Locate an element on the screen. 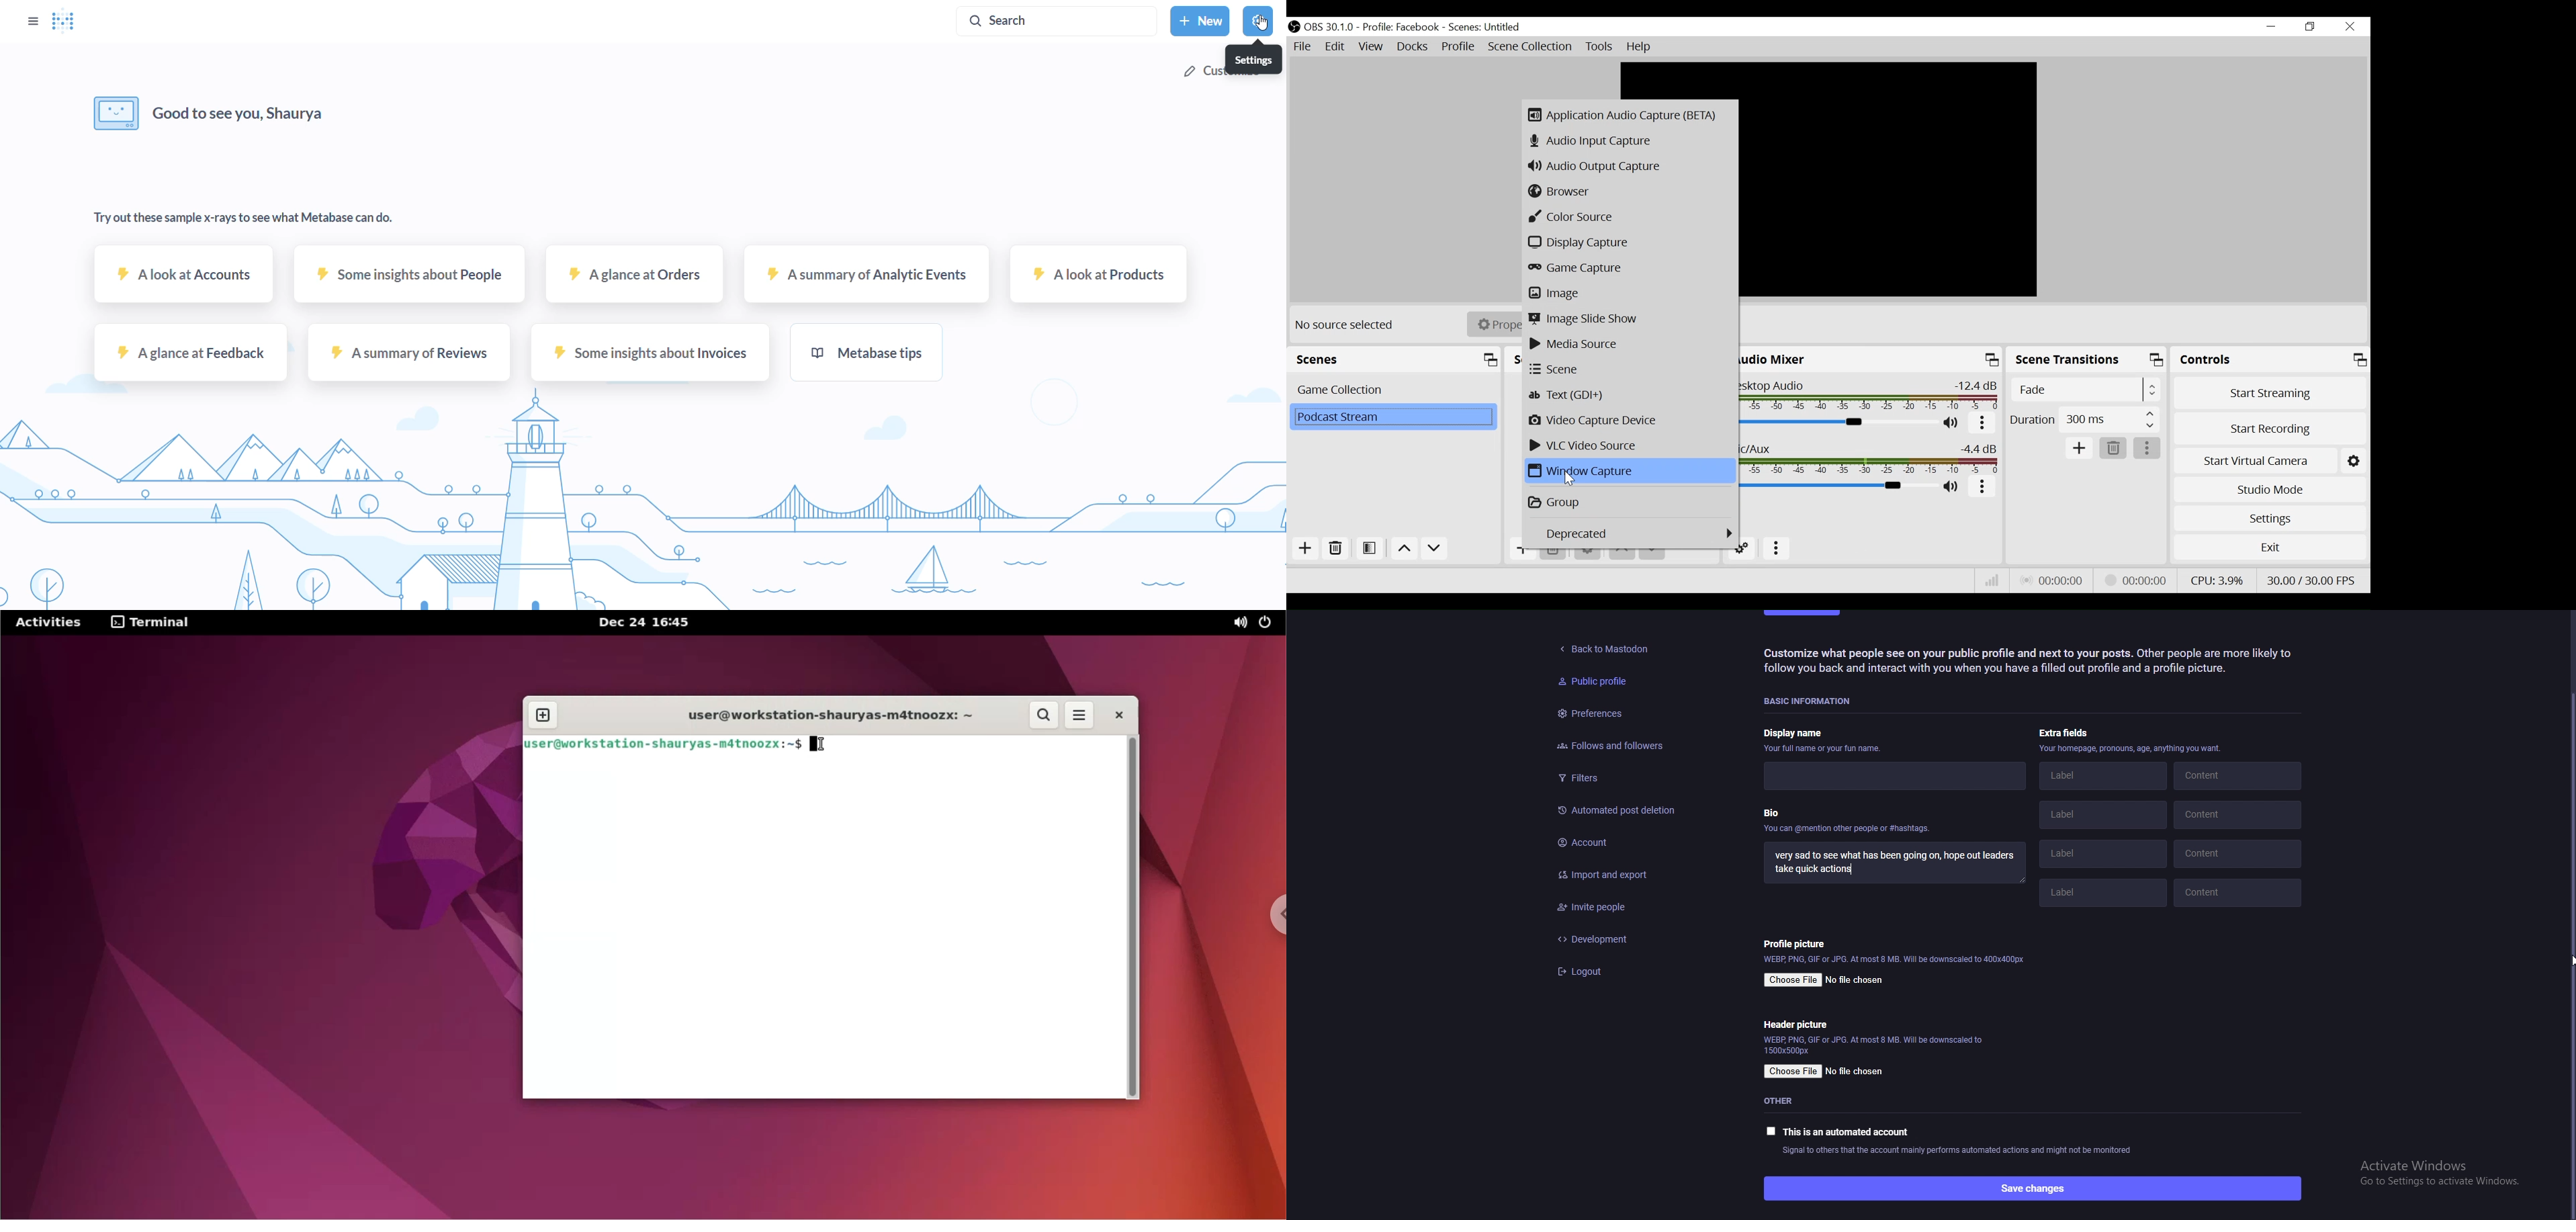 Image resolution: width=2576 pixels, height=1232 pixels. Tools is located at coordinates (1601, 47).